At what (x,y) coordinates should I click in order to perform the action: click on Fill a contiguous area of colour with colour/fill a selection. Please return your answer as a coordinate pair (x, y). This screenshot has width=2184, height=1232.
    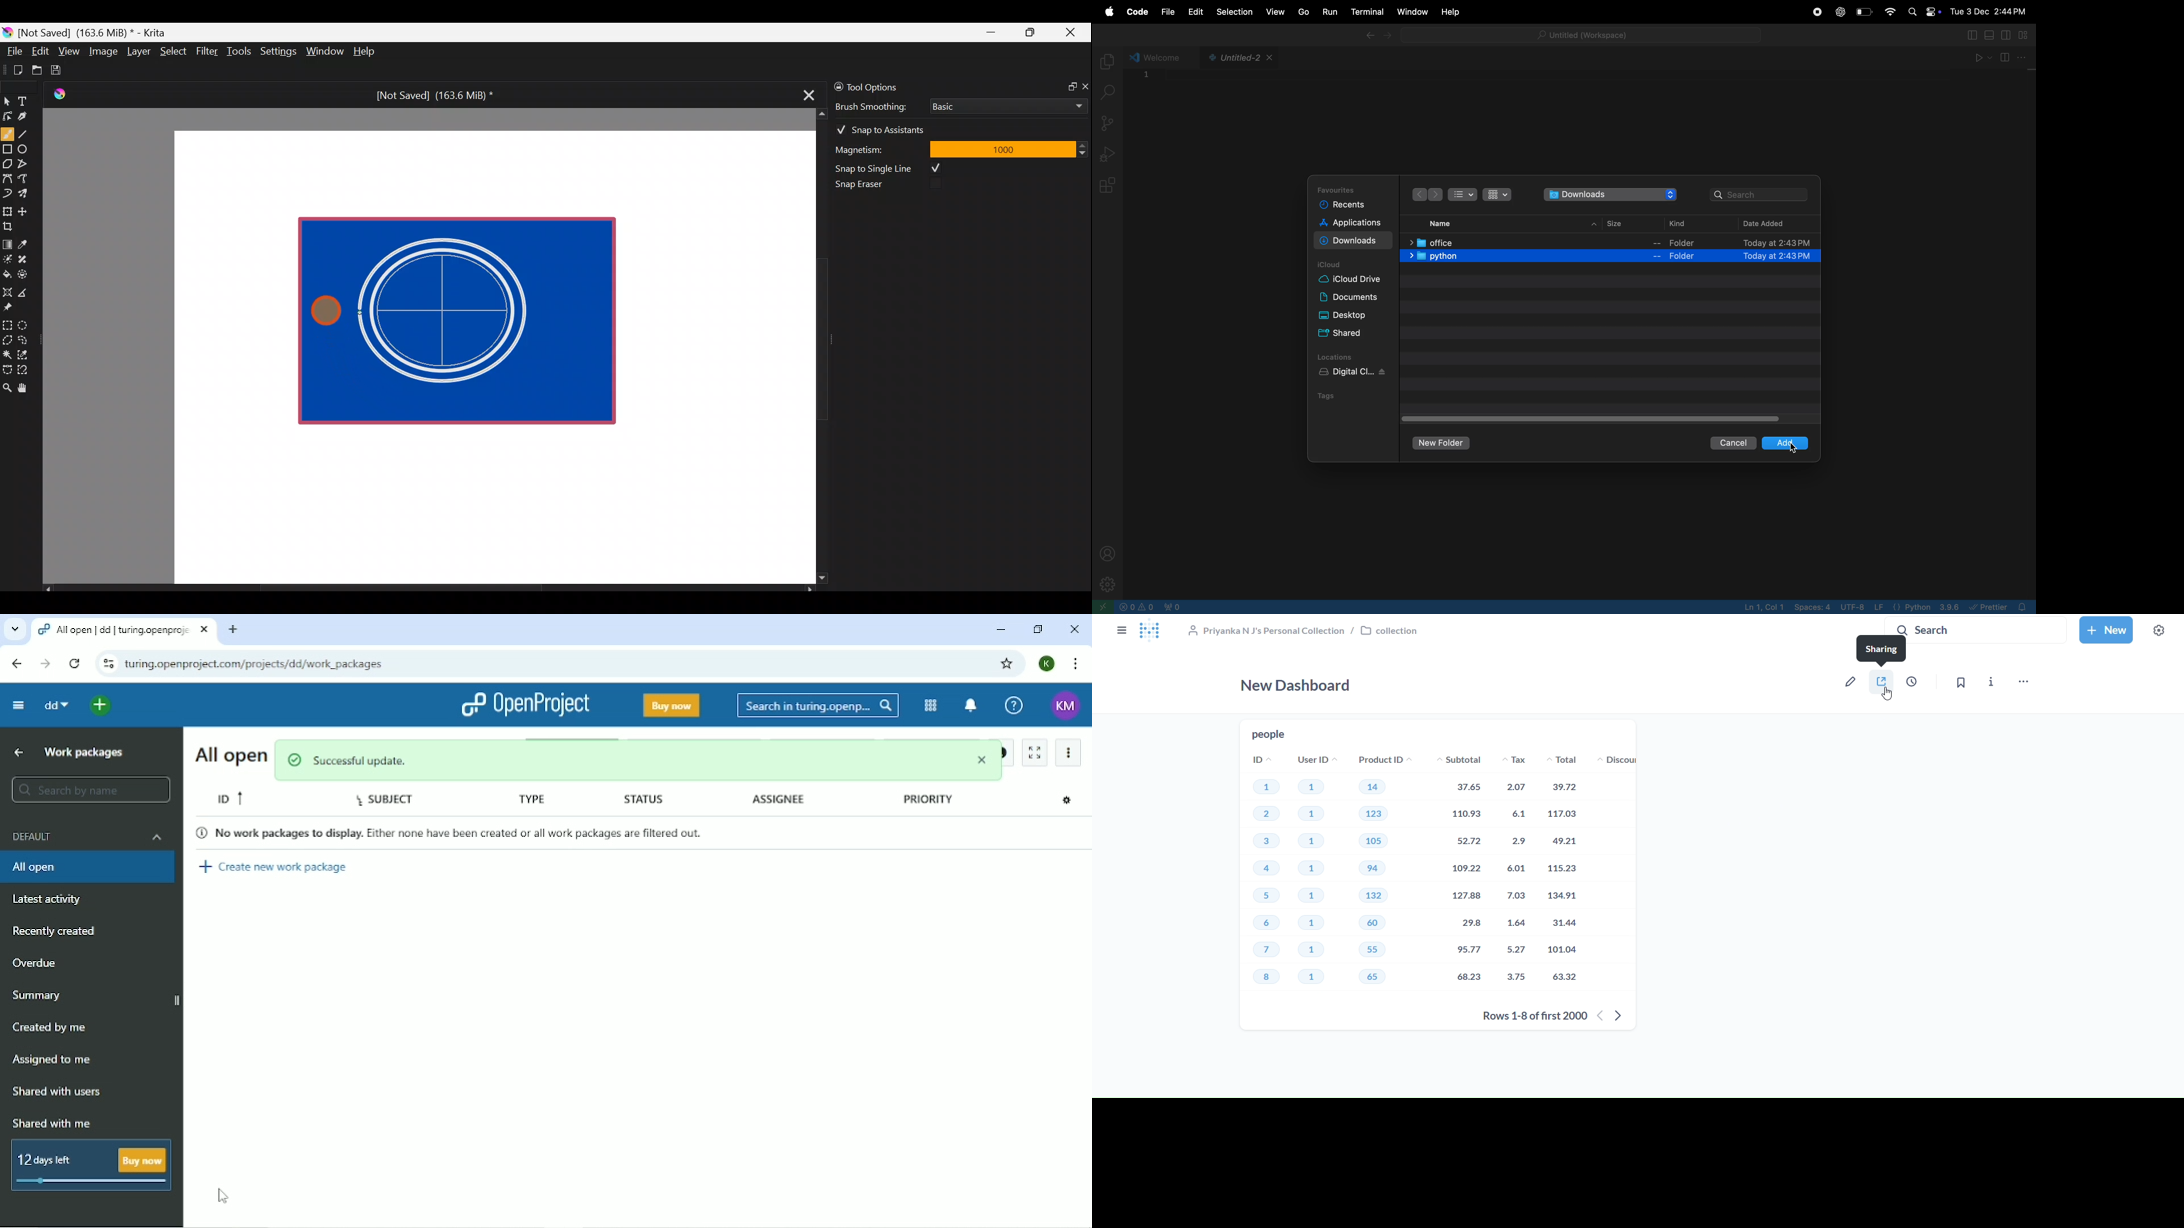
    Looking at the image, I should click on (7, 272).